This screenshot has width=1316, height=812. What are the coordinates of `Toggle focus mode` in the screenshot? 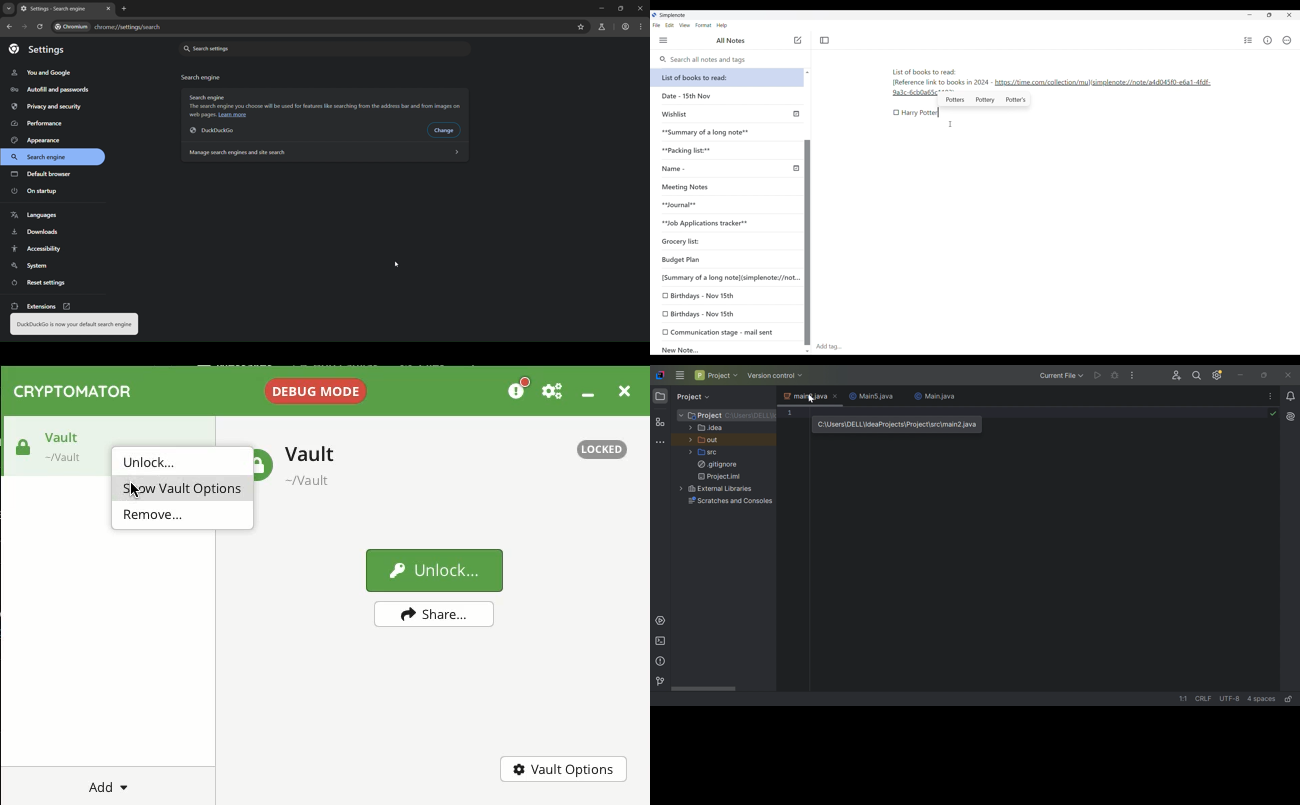 It's located at (824, 40).